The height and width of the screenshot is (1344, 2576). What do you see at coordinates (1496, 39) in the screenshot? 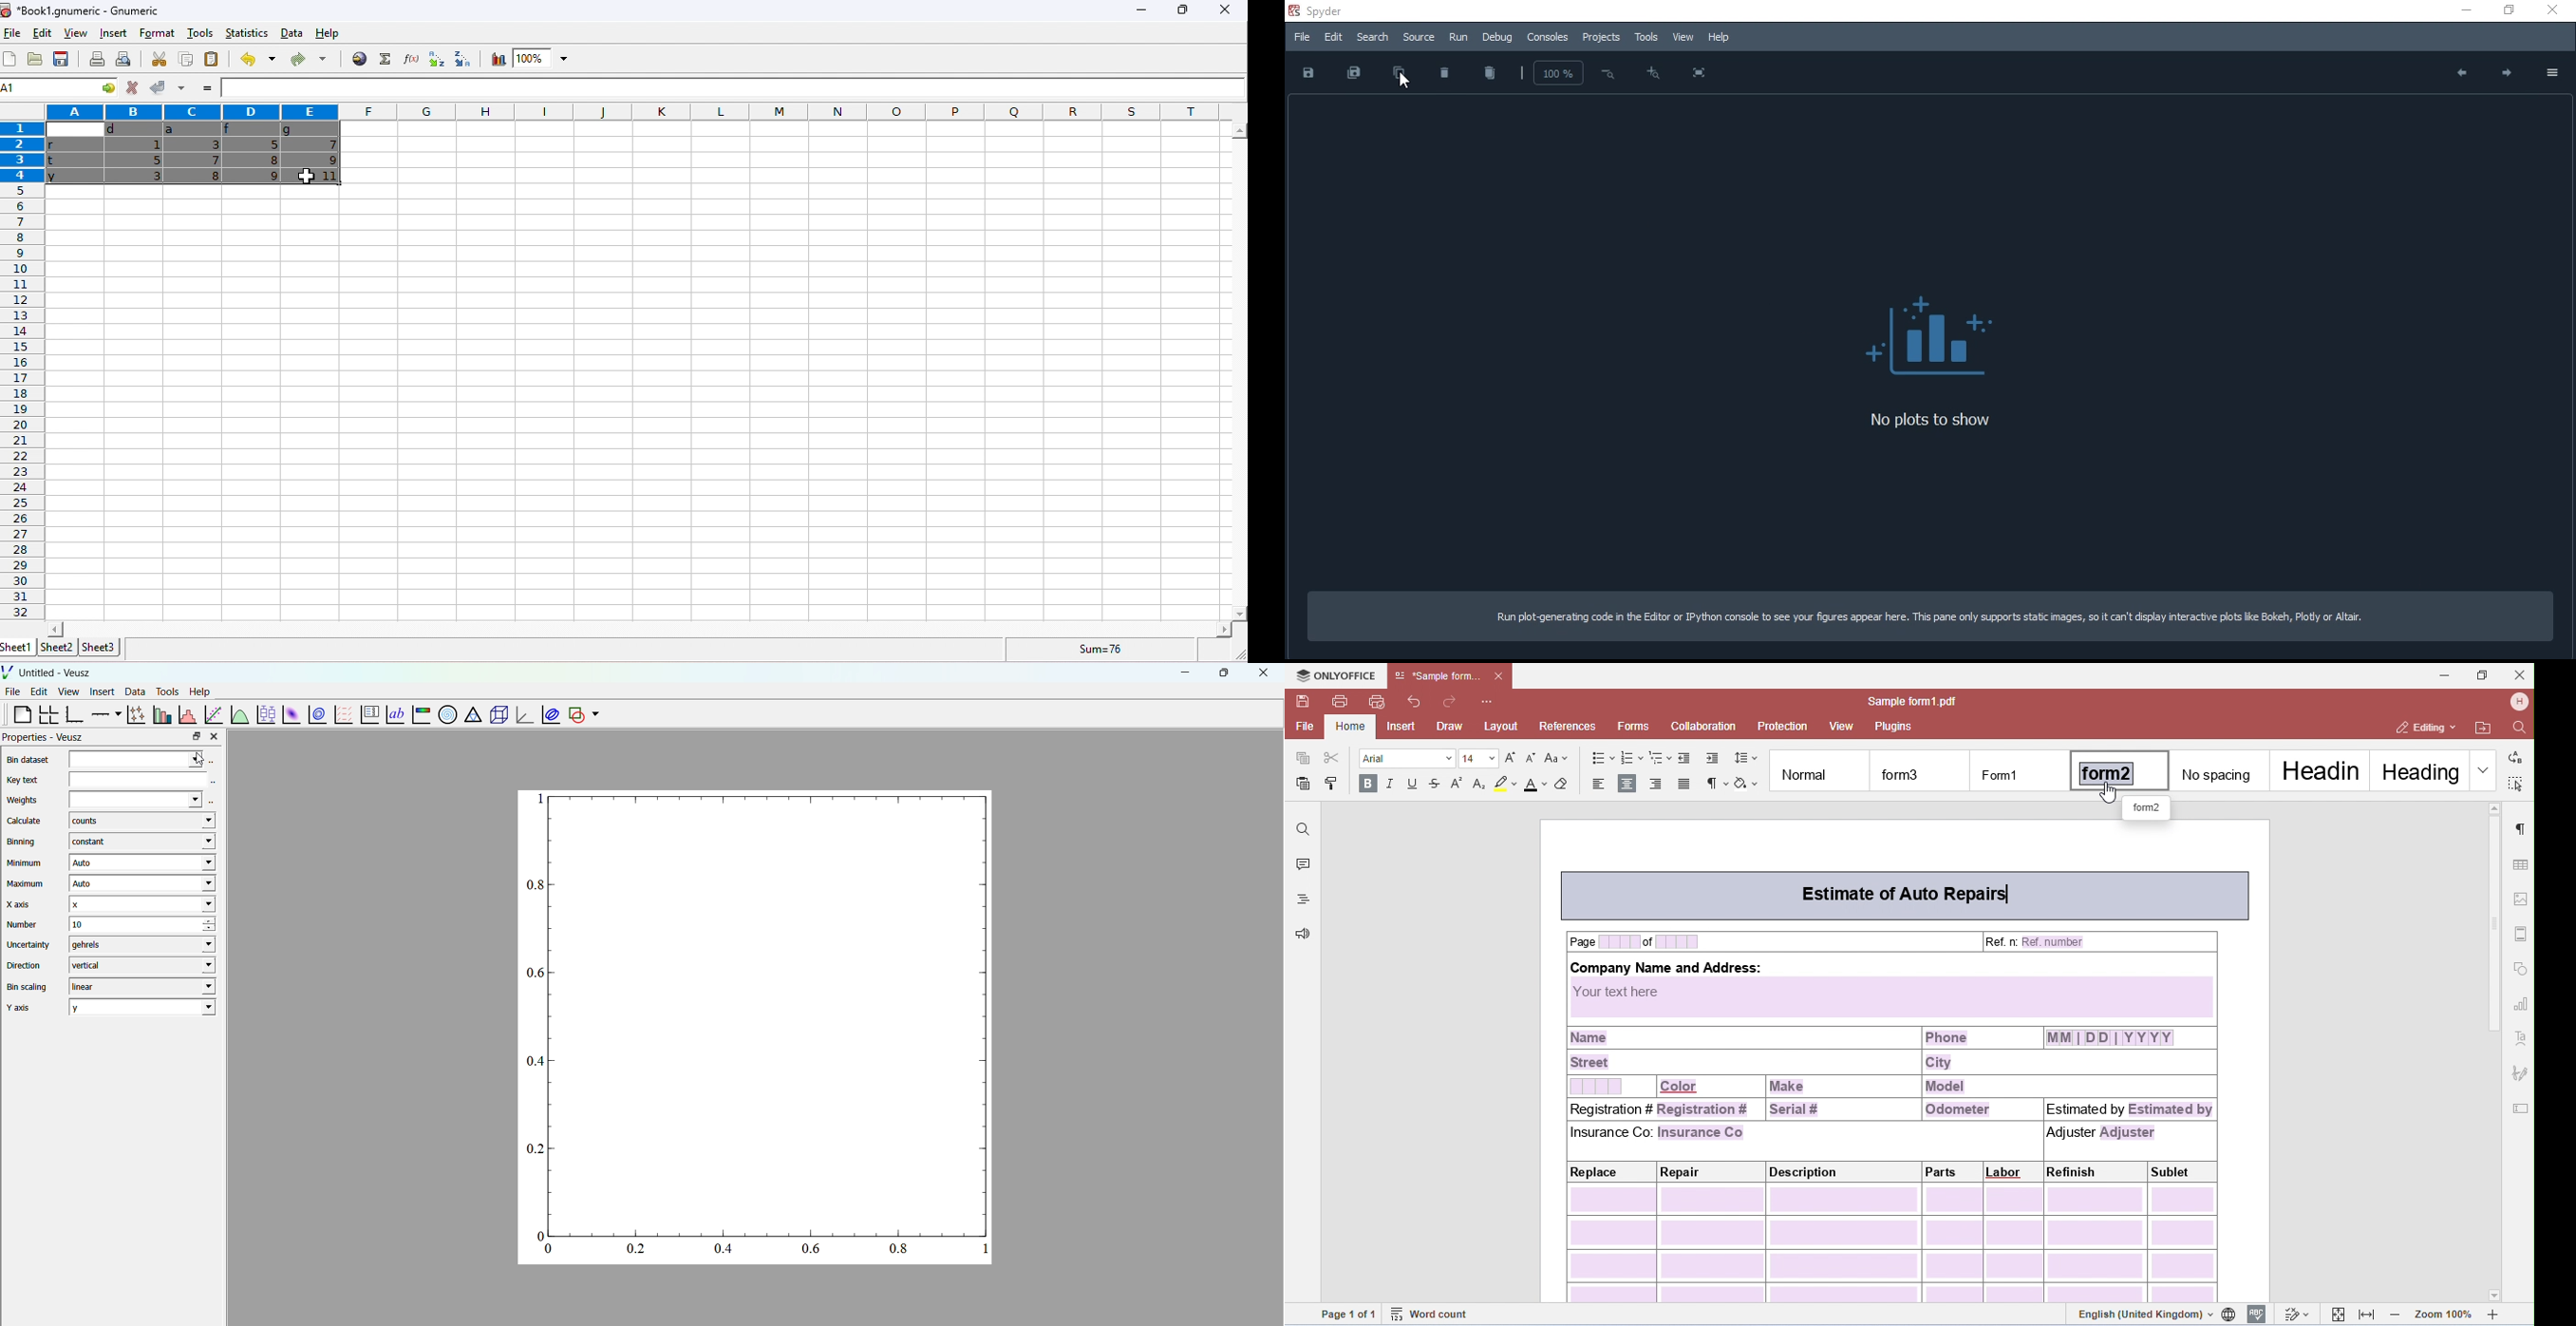
I see `Debug` at bounding box center [1496, 39].